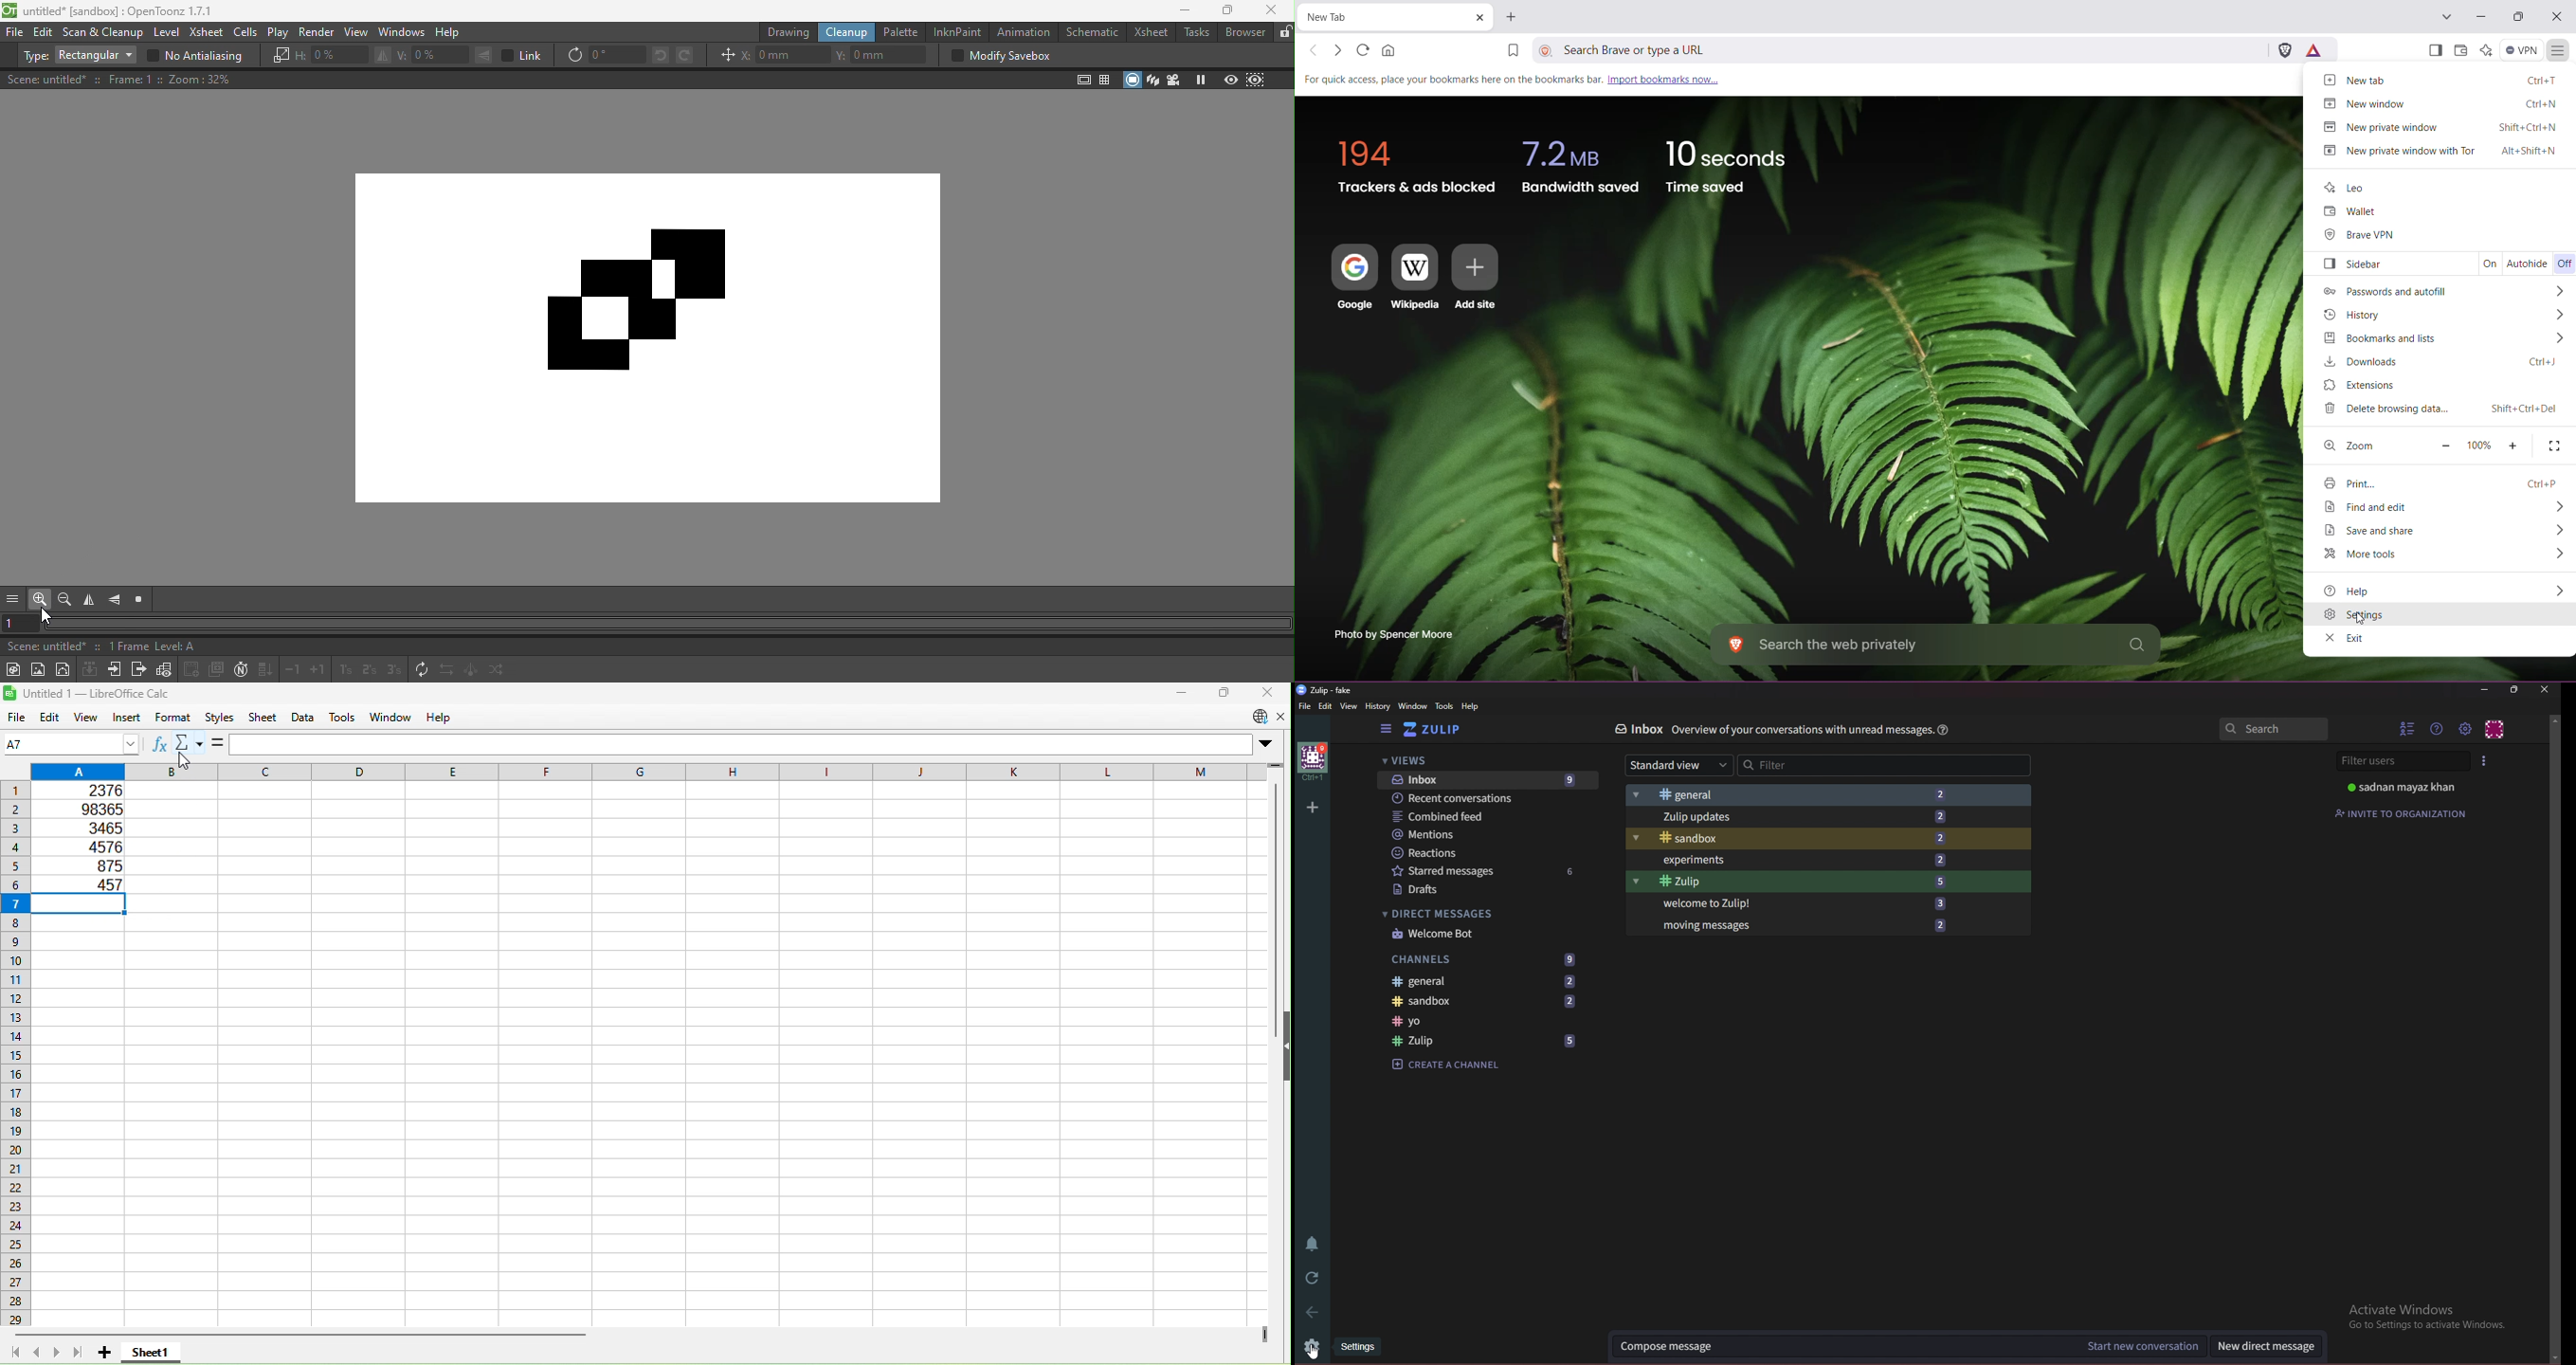  Describe the element at coordinates (1488, 1041) in the screenshot. I see `Zulip` at that location.